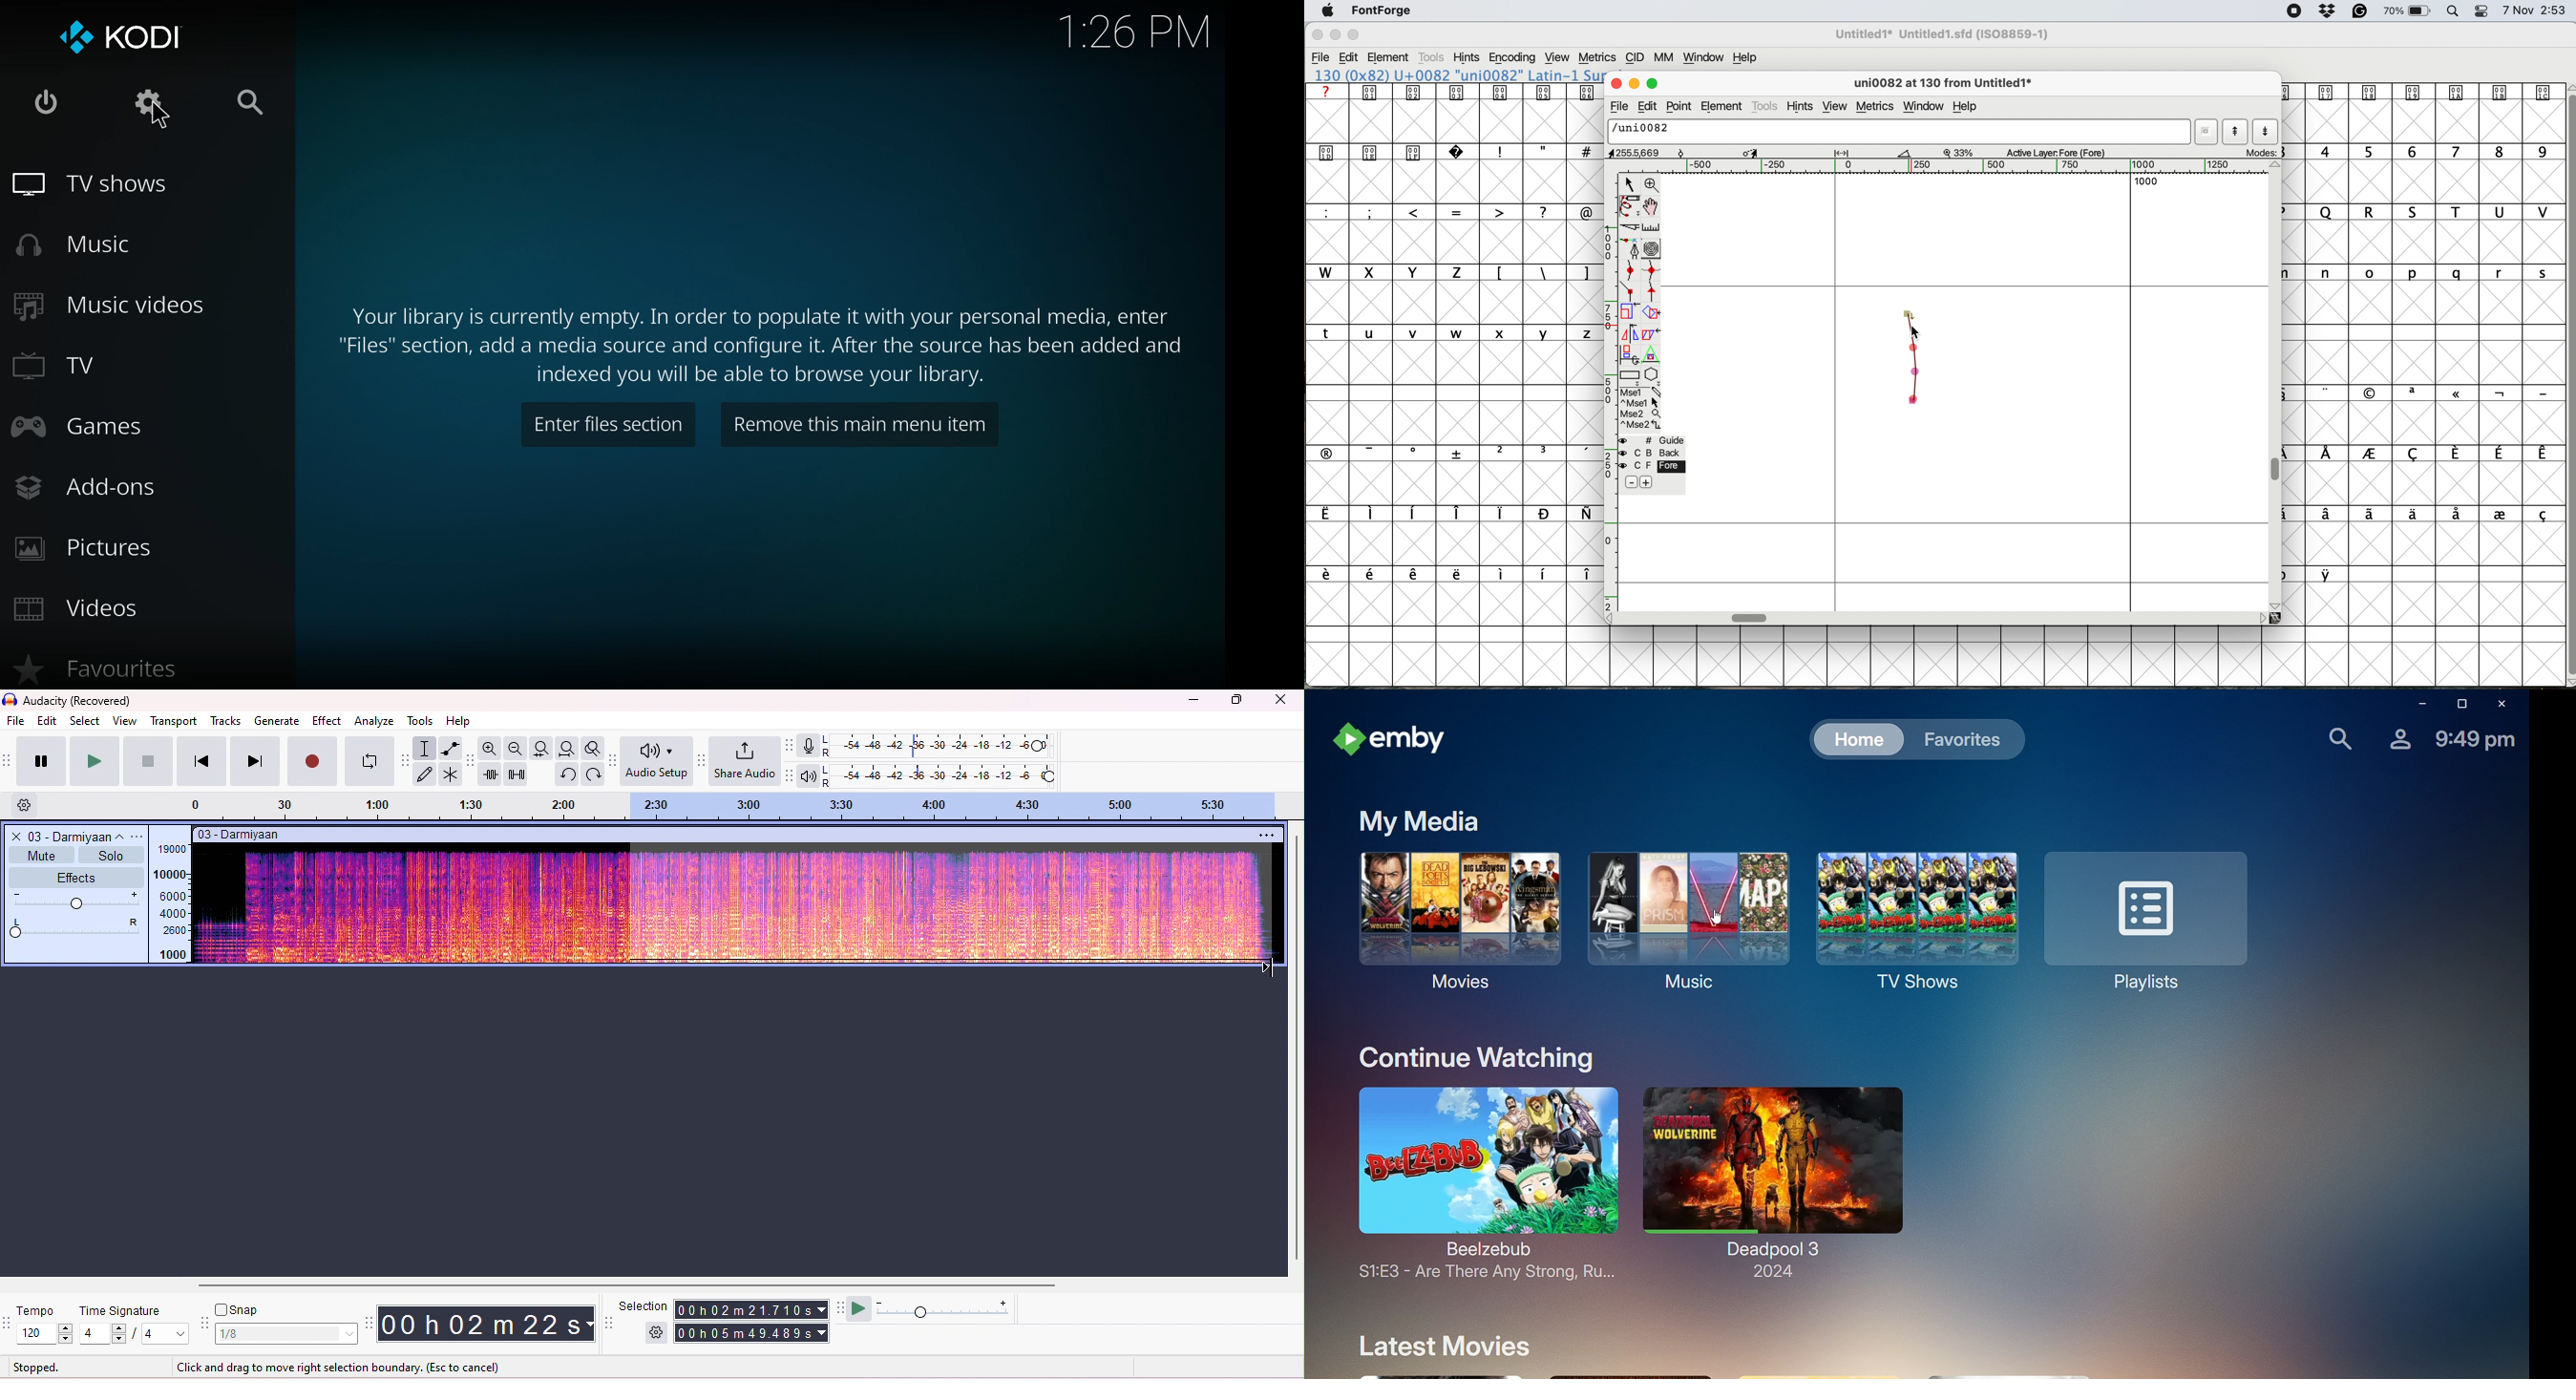  Describe the element at coordinates (287, 1334) in the screenshot. I see `select snap` at that location.